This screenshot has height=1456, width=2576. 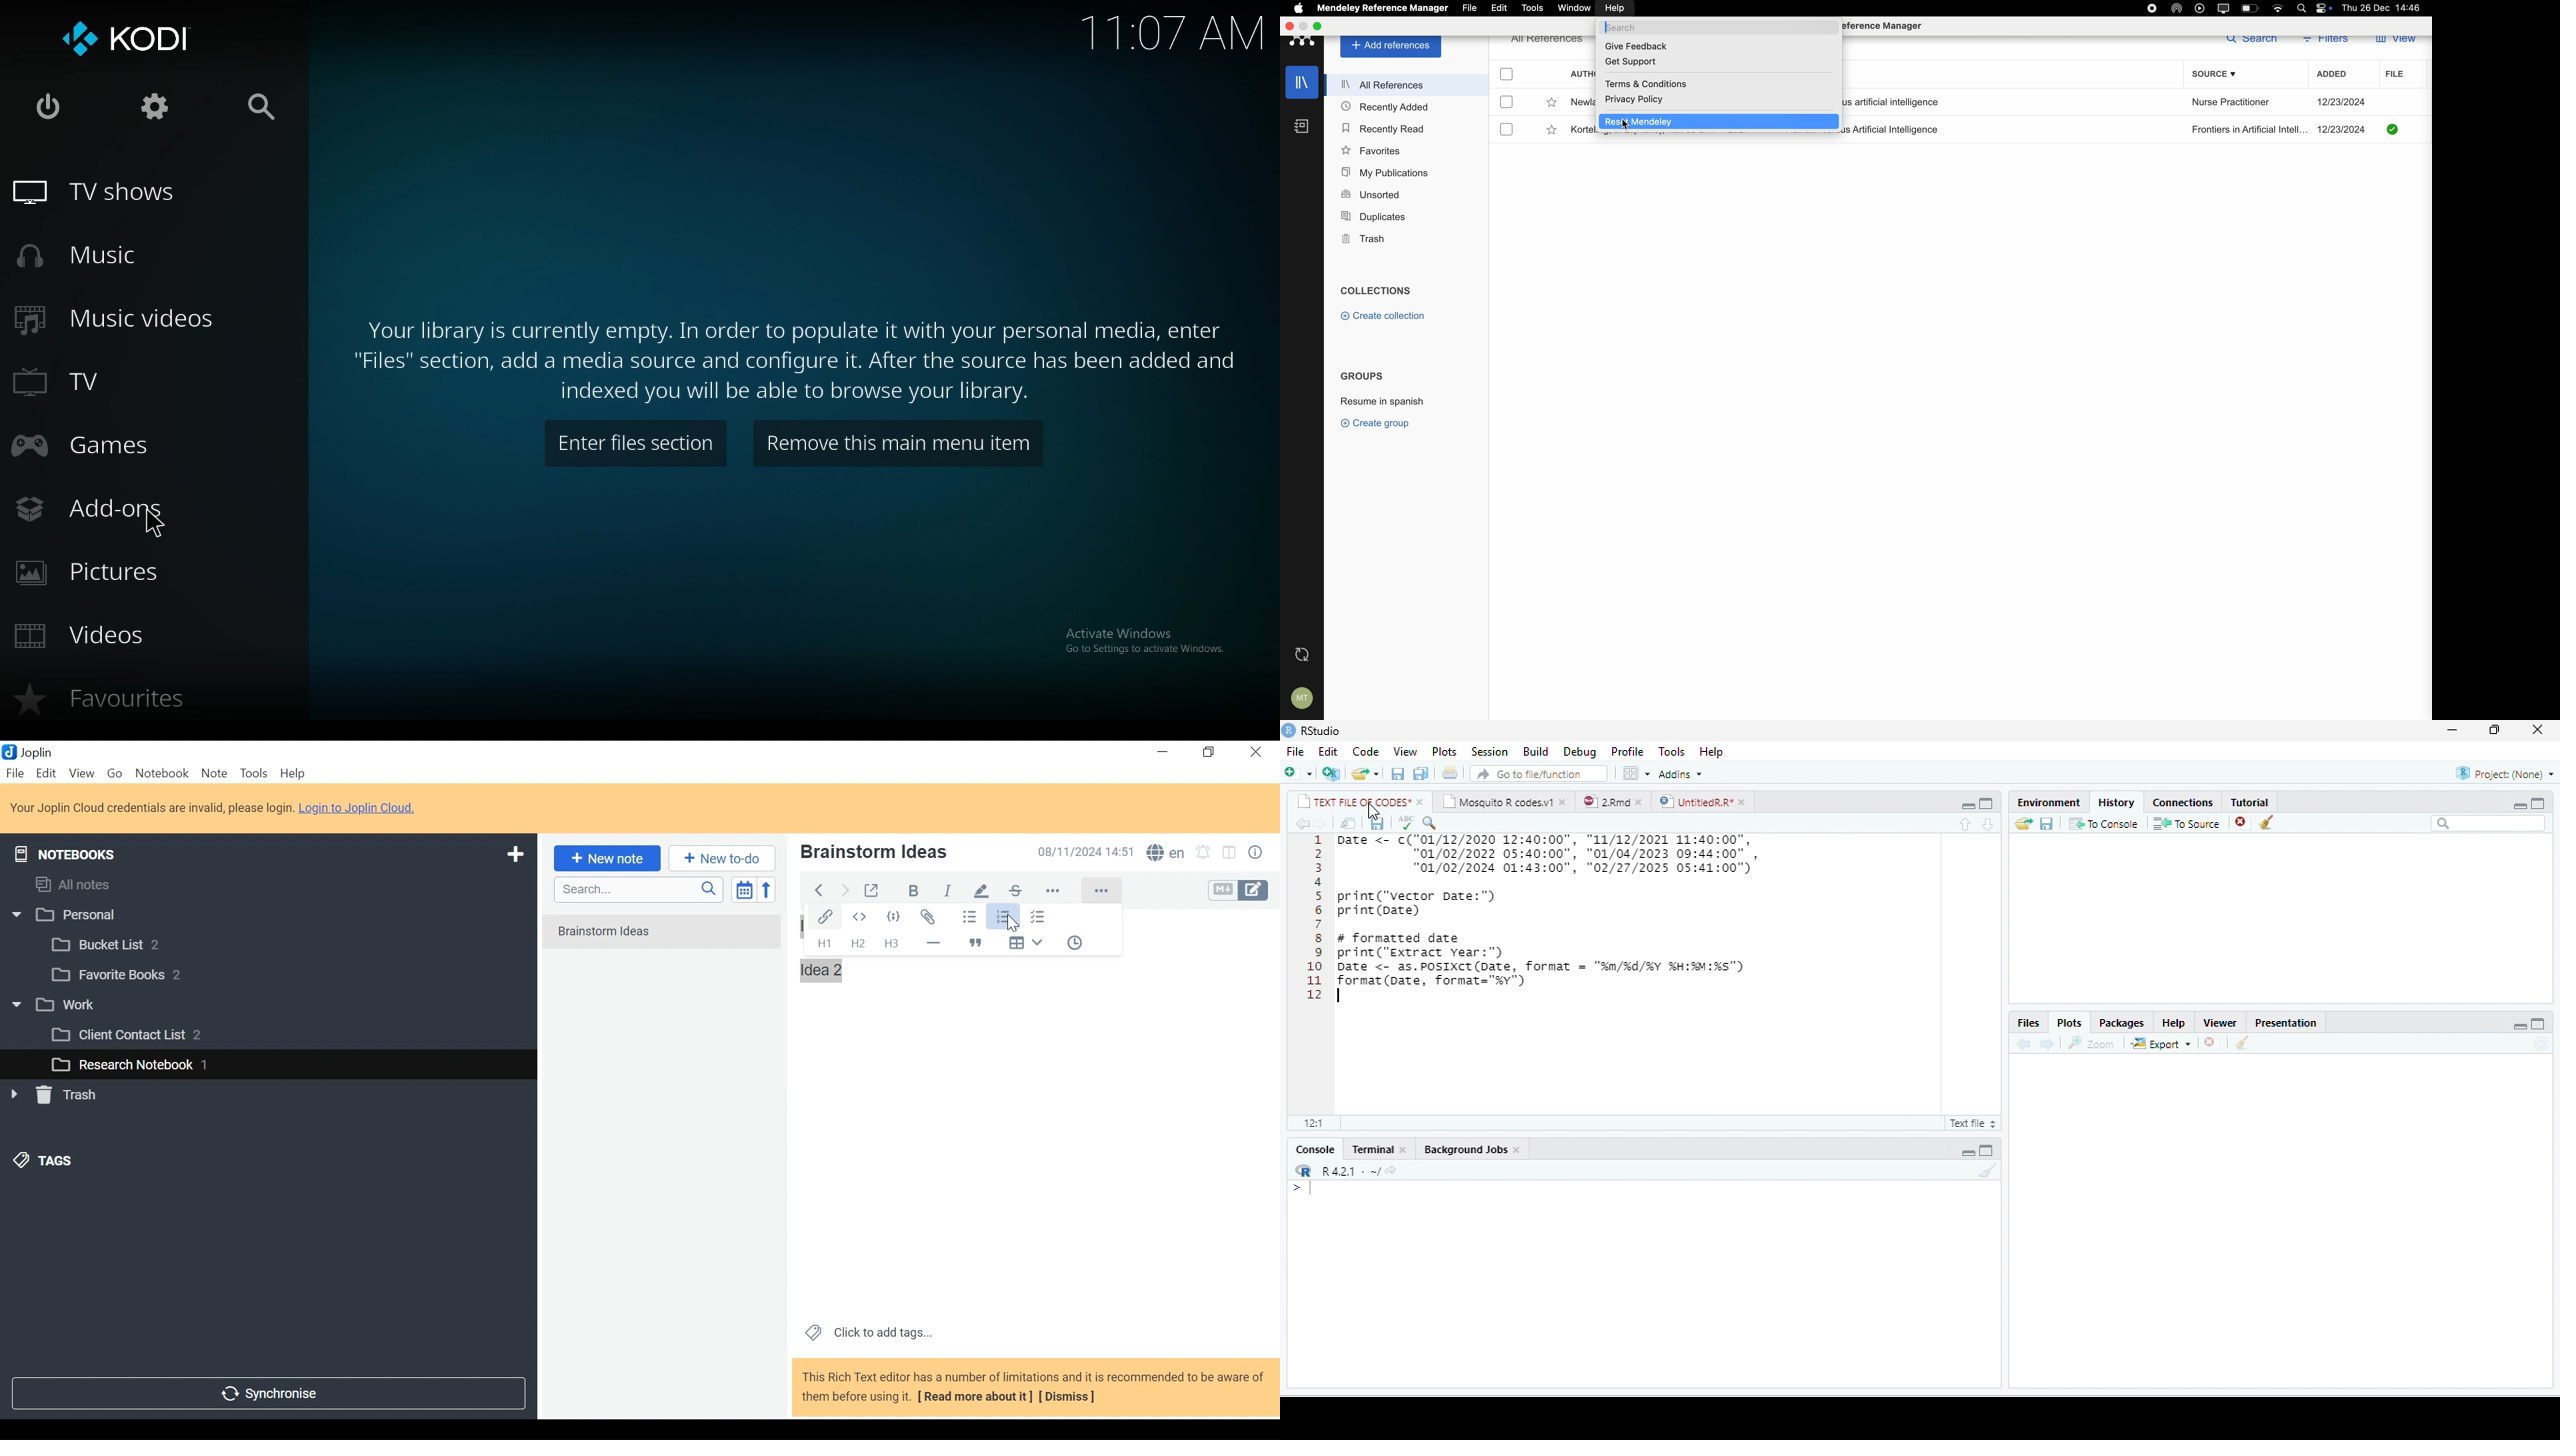 What do you see at coordinates (2116, 804) in the screenshot?
I see `History` at bounding box center [2116, 804].